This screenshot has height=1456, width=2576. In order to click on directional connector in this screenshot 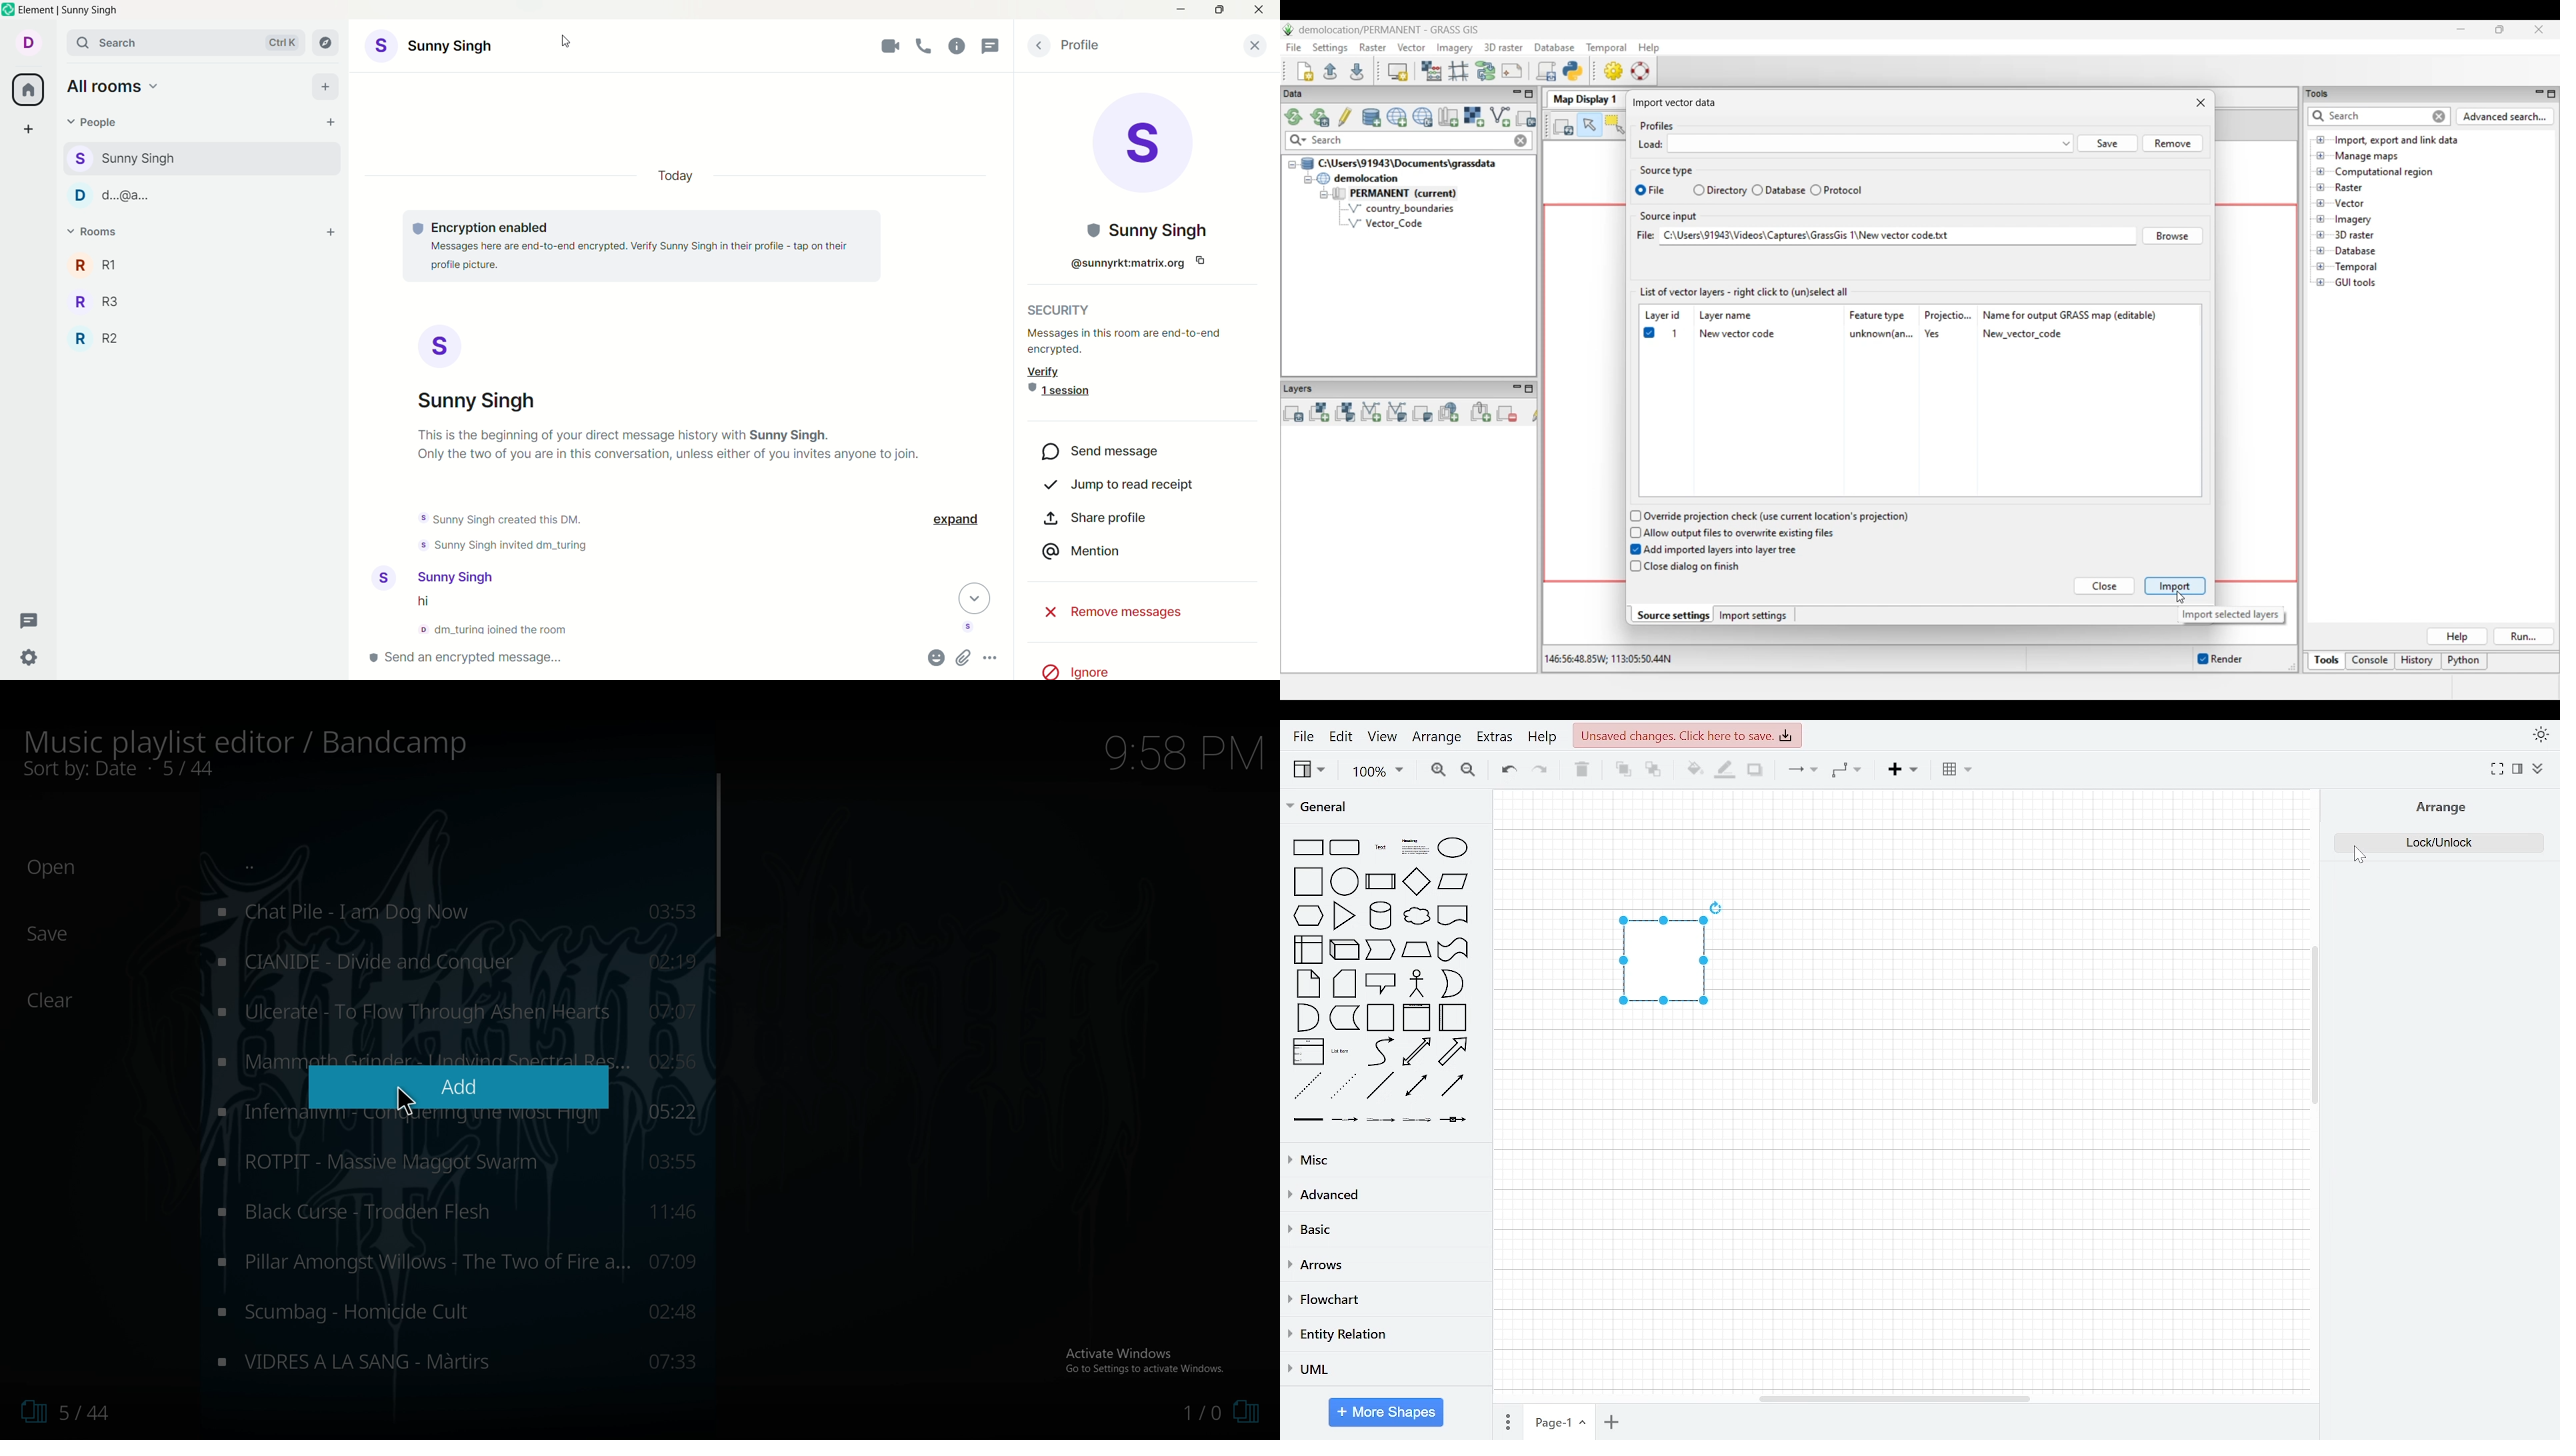, I will do `click(1453, 1086)`.